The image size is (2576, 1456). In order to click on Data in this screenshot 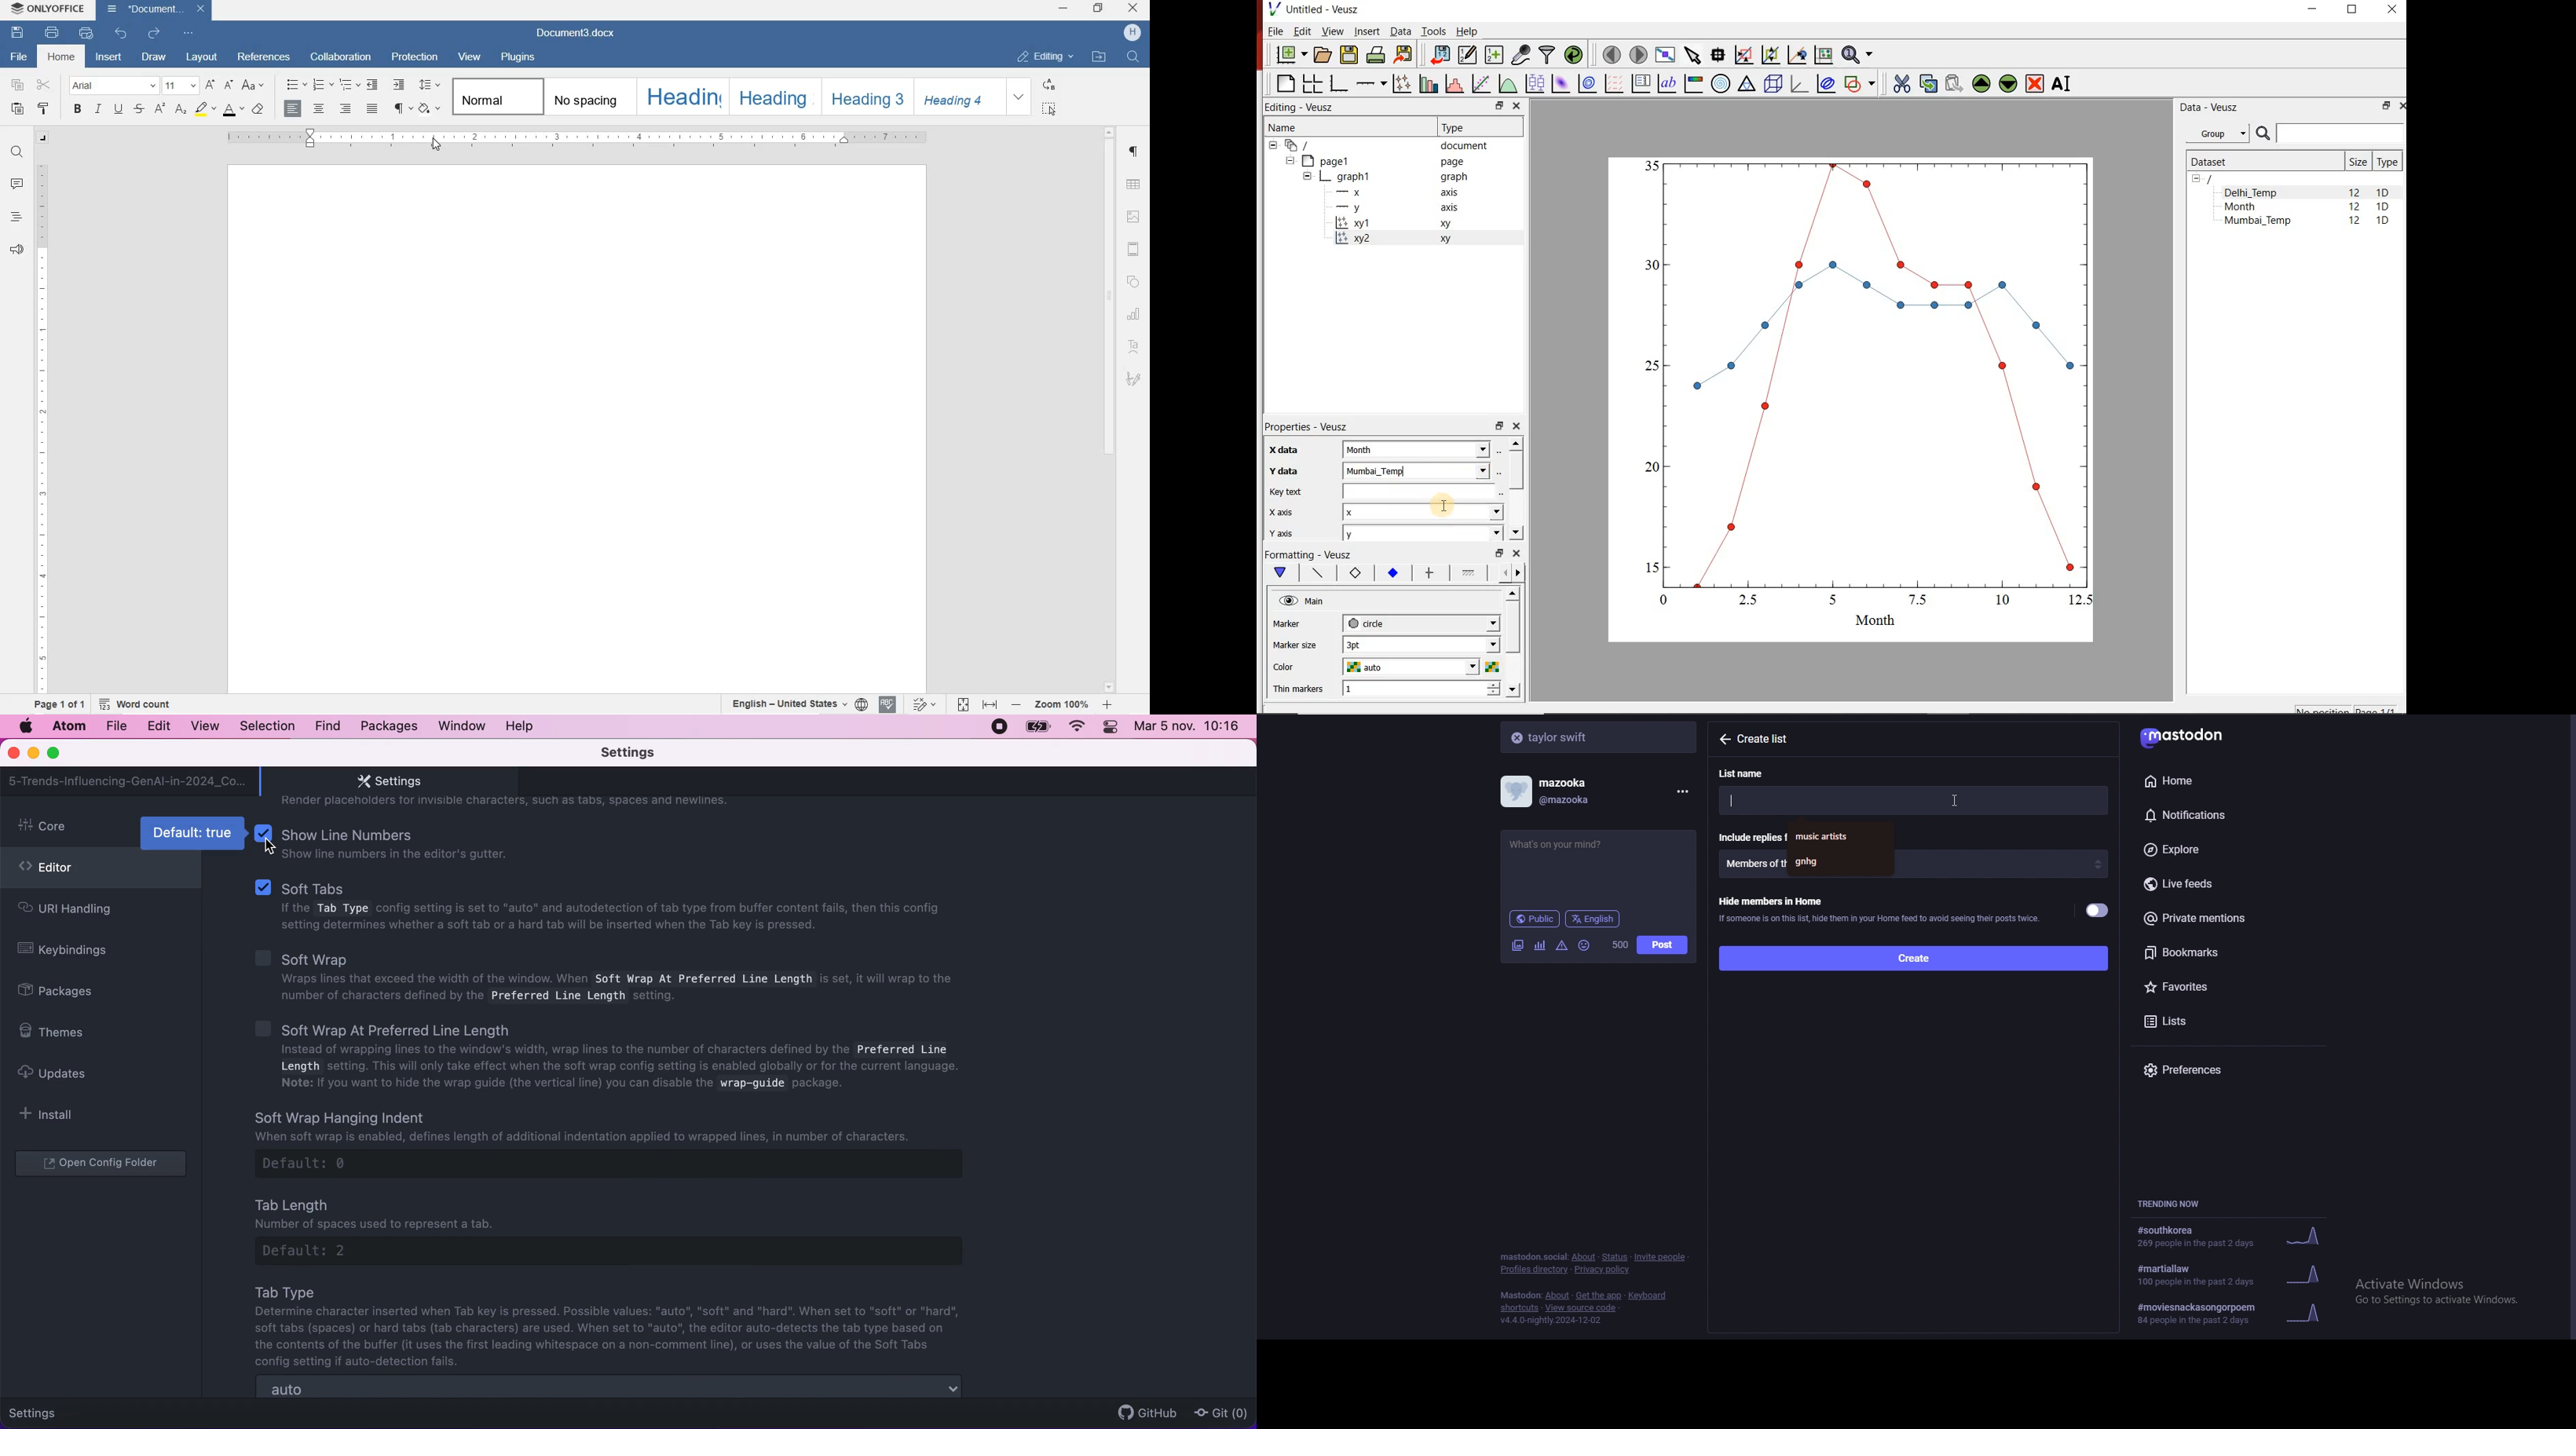, I will do `click(1400, 31)`.